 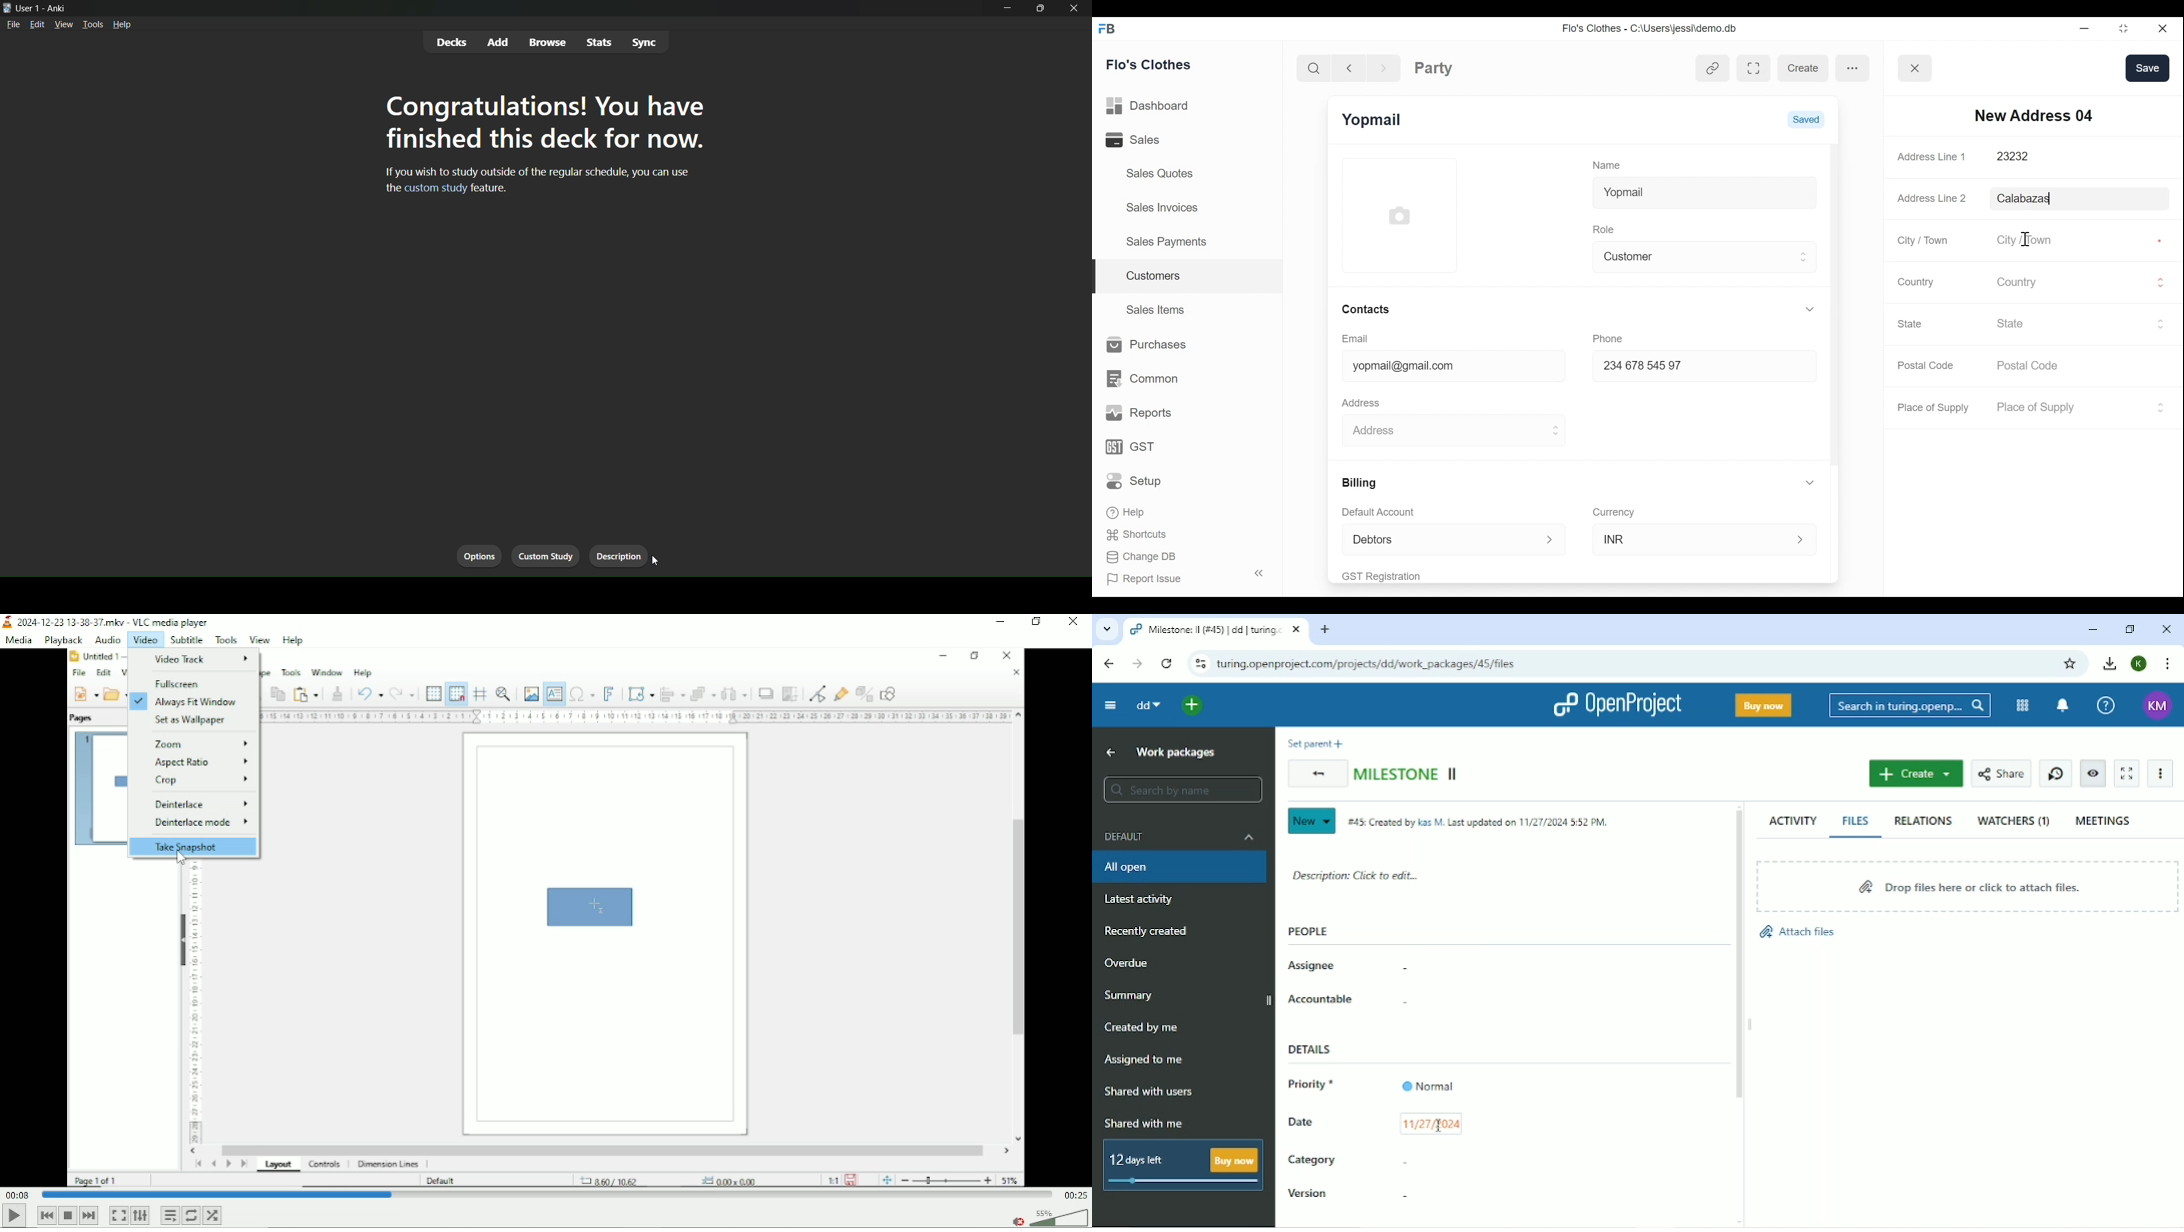 I want to click on the, so click(x=390, y=189).